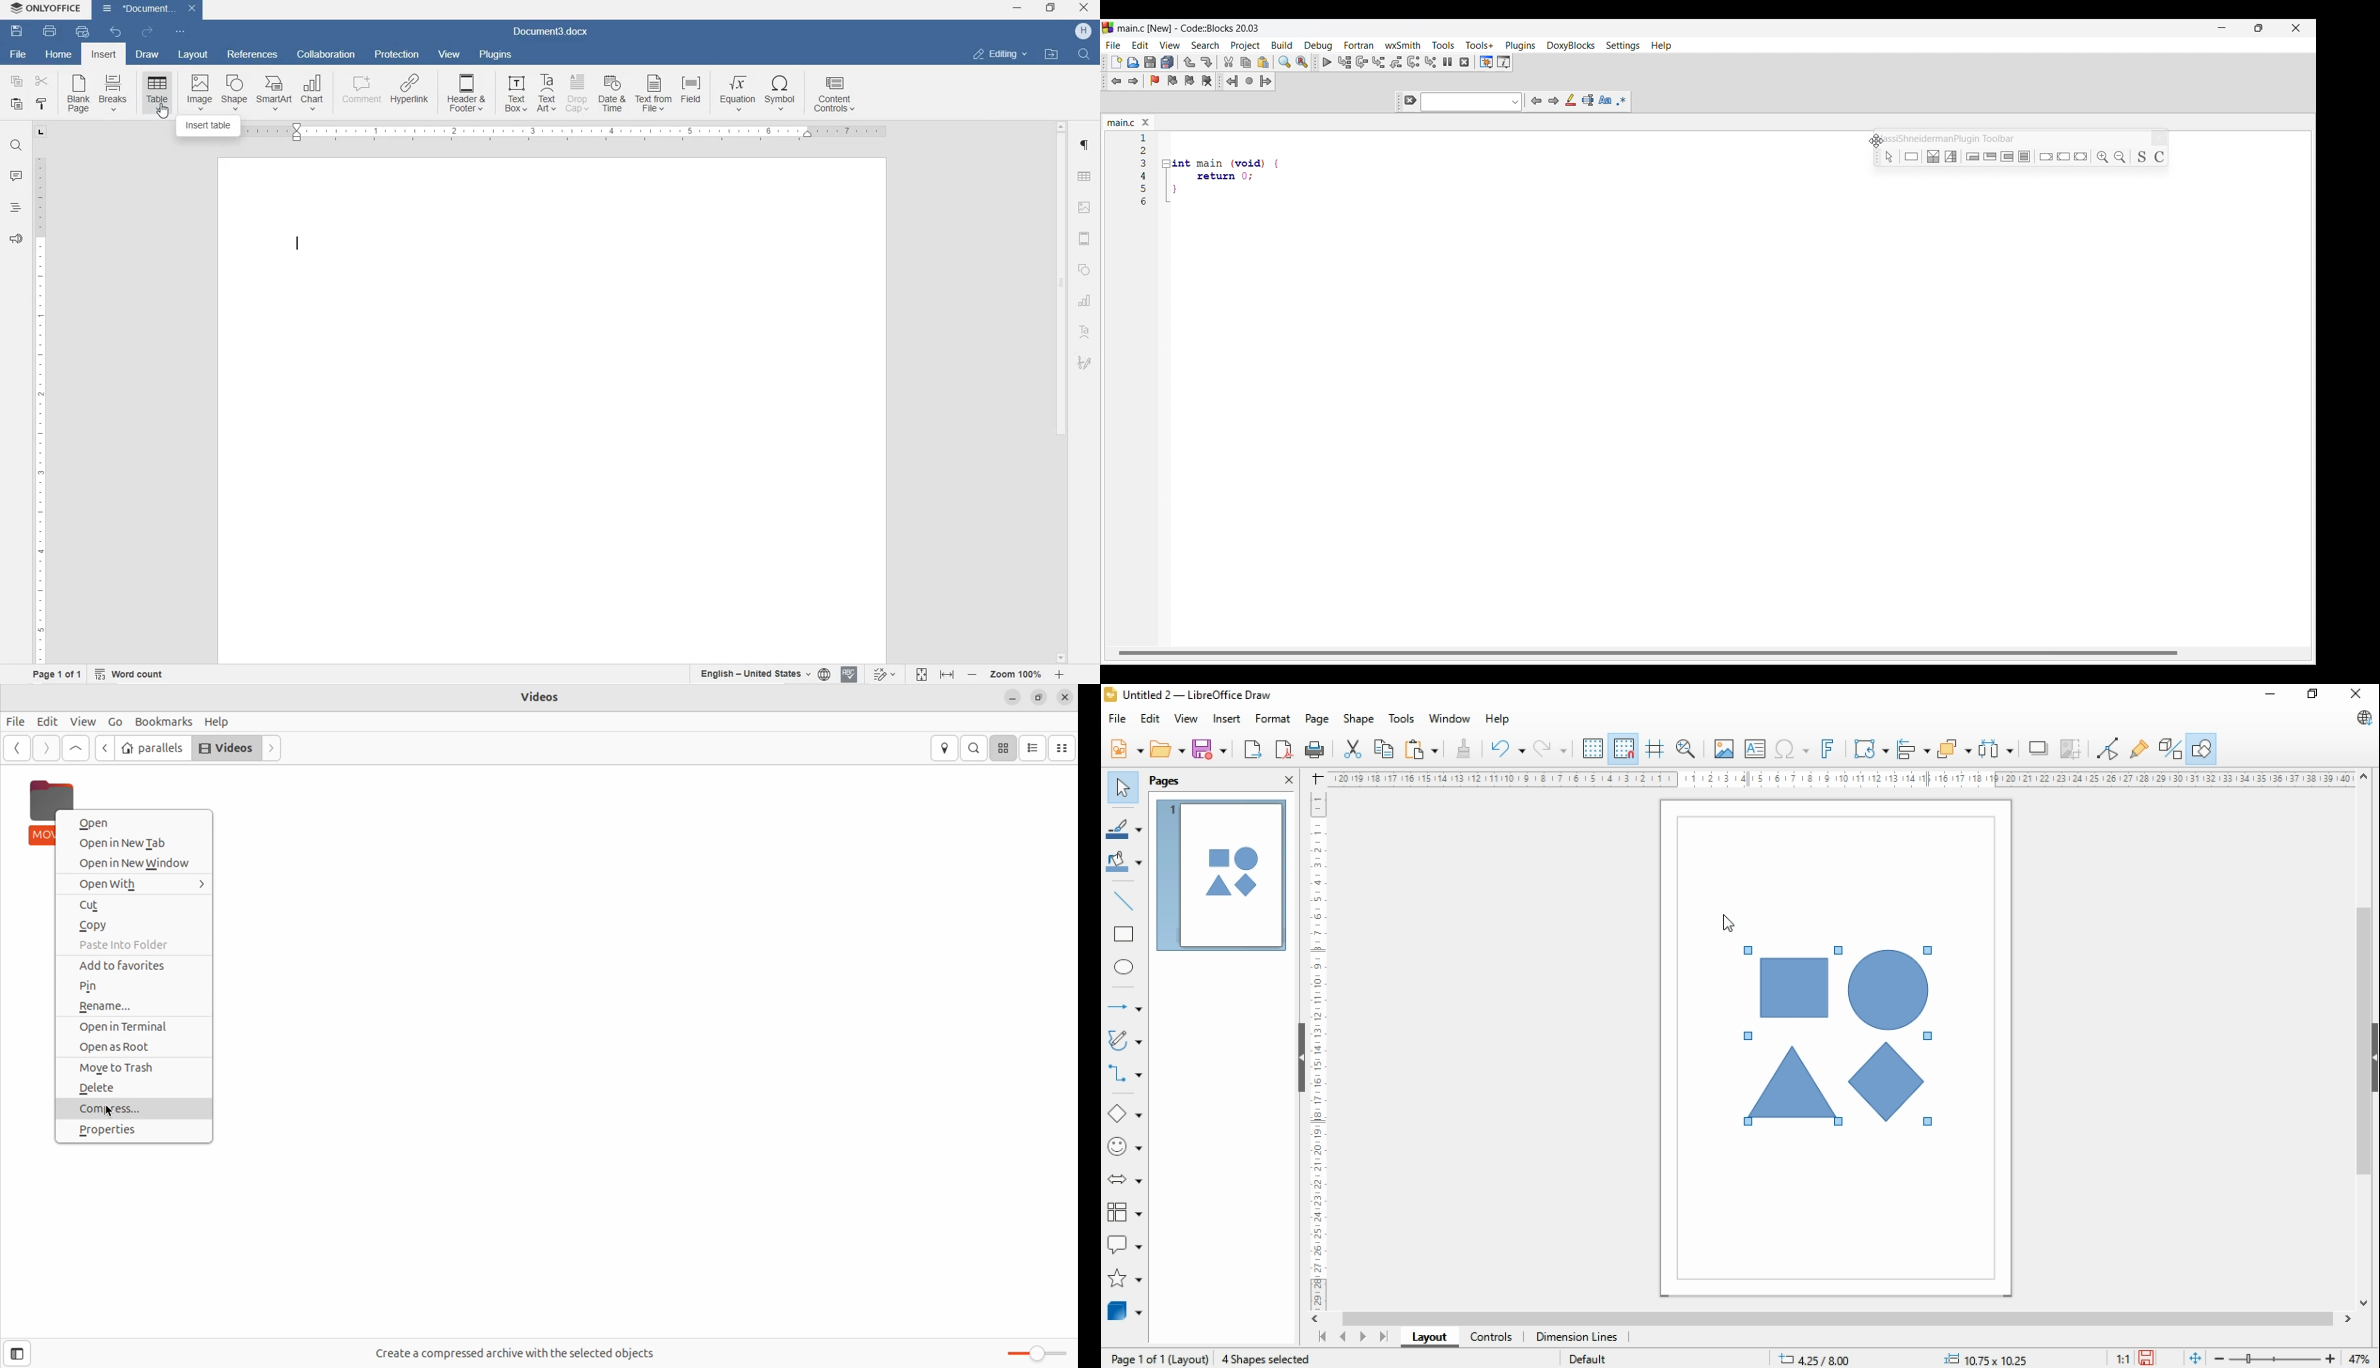 This screenshot has height=1372, width=2380. Describe the element at coordinates (1537, 101) in the screenshot. I see `Previous` at that location.